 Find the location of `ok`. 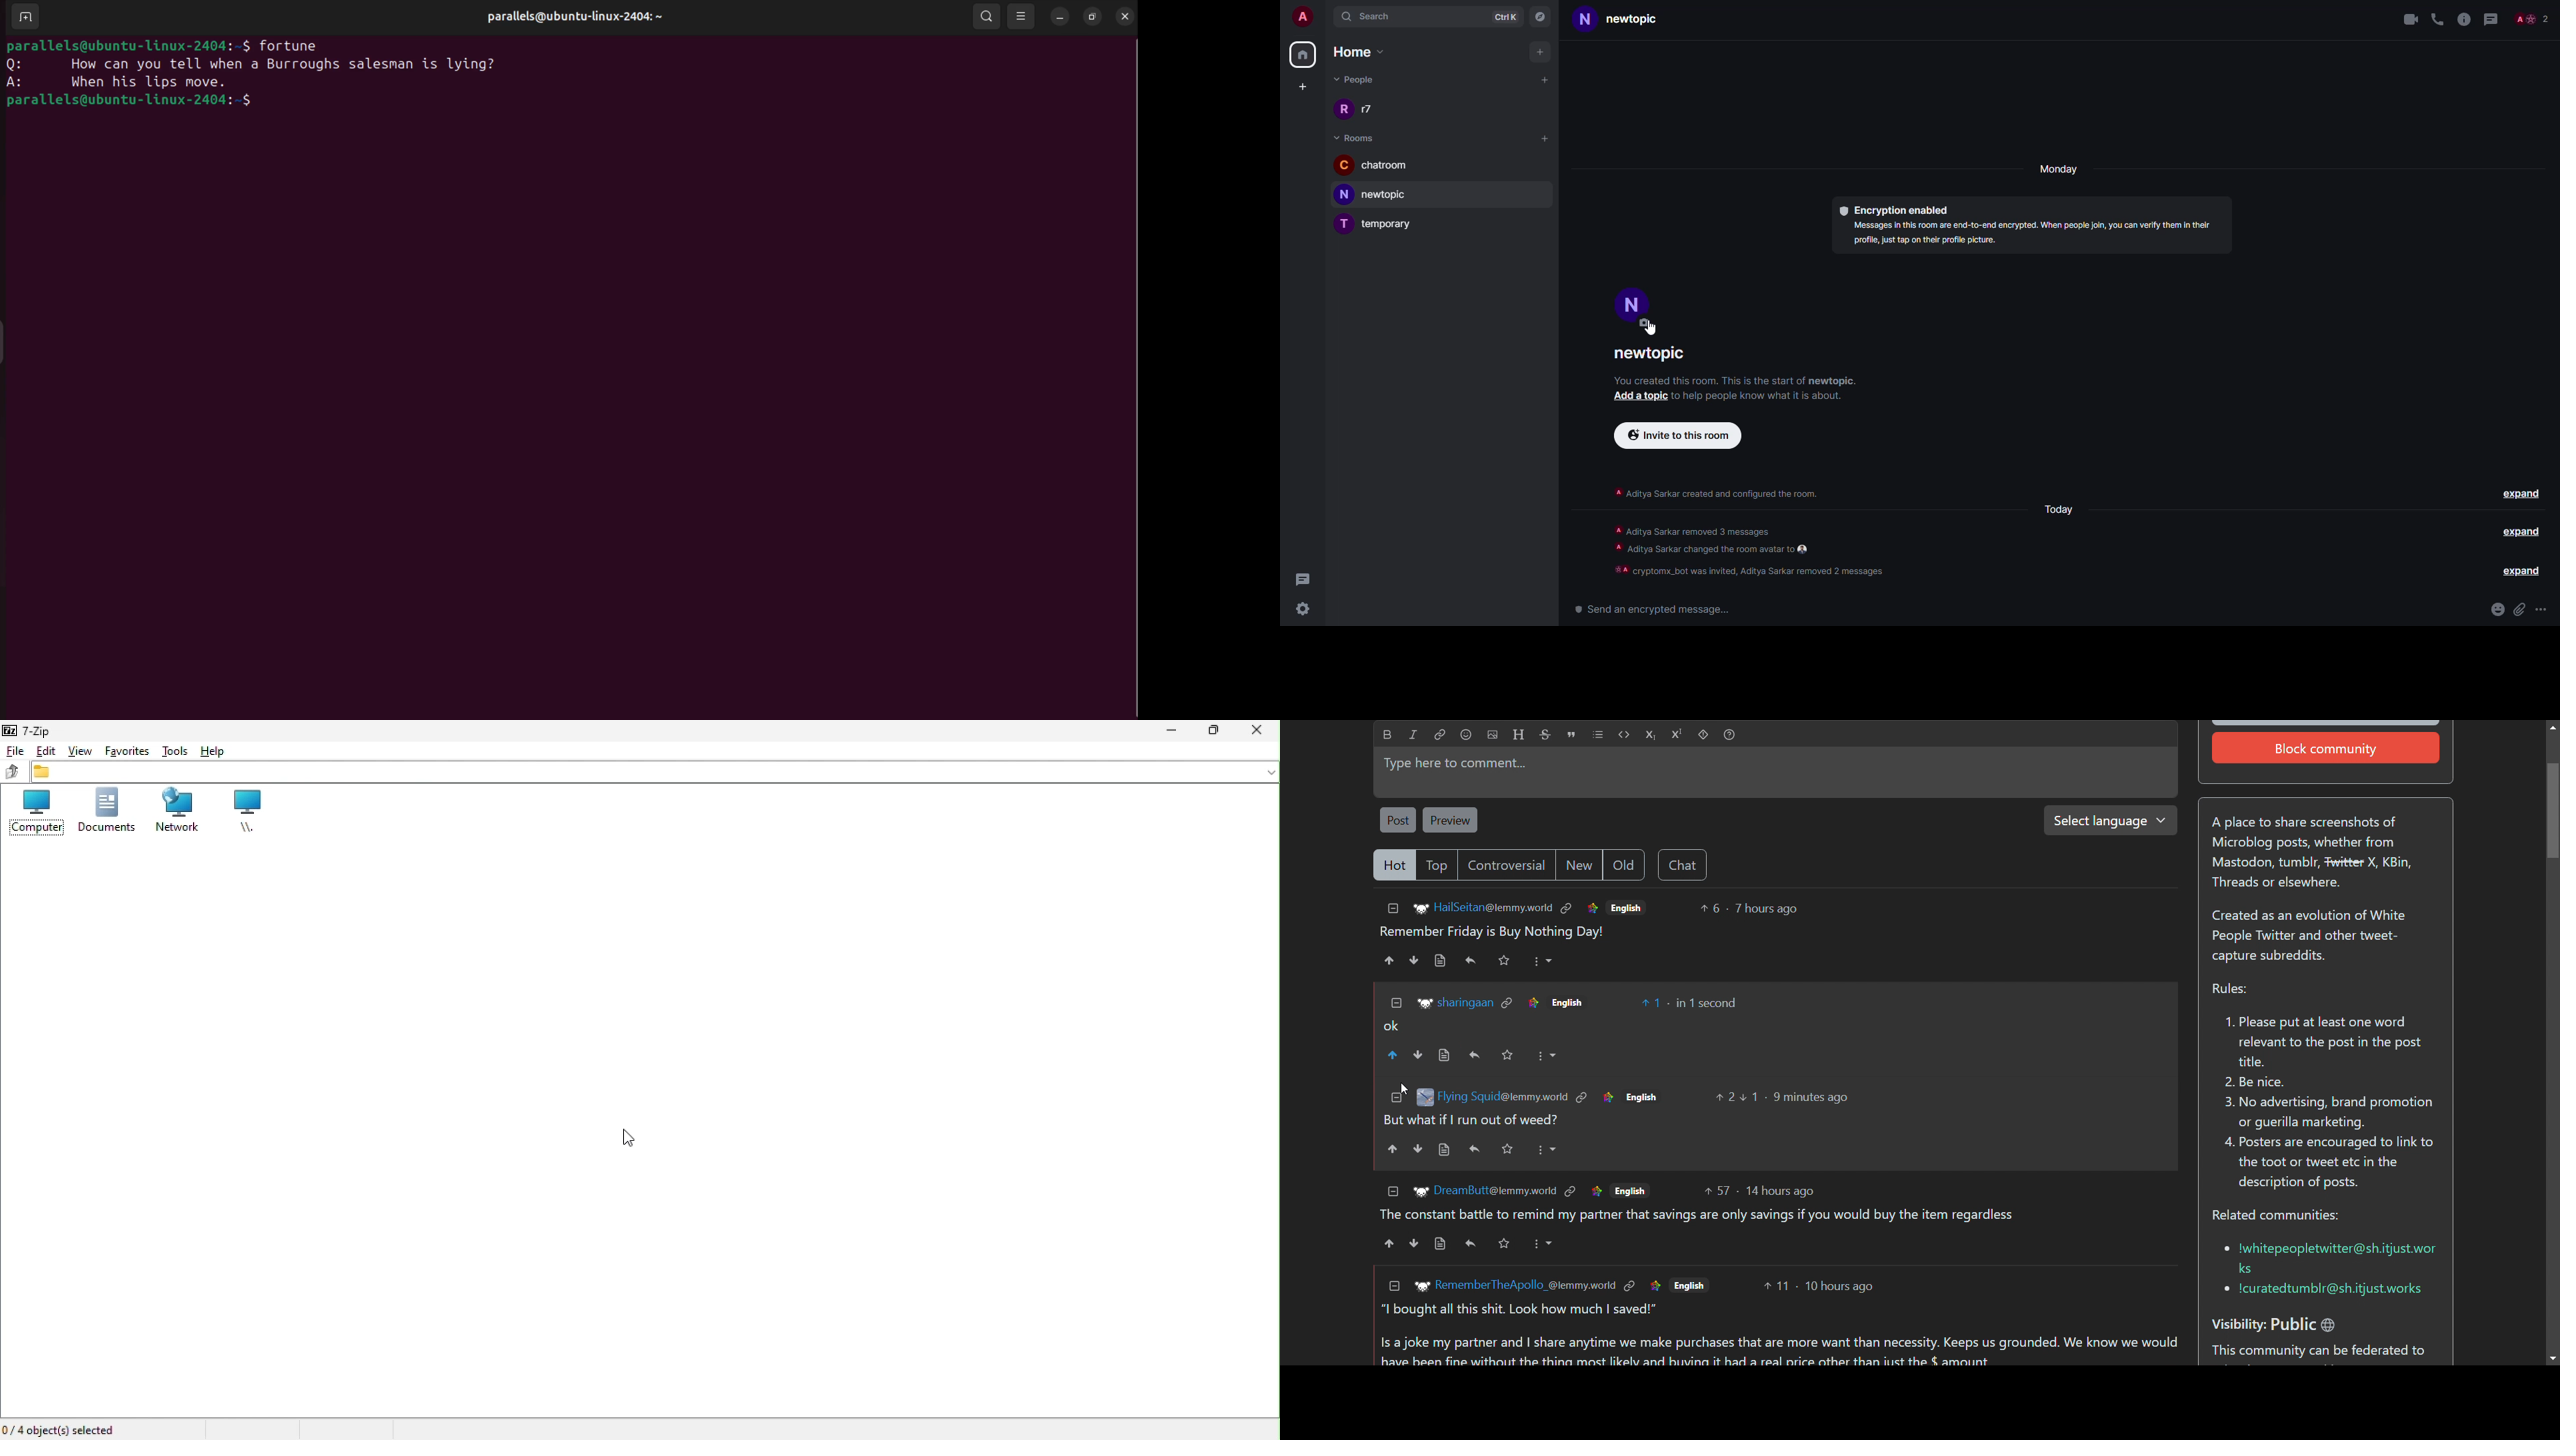

ok is located at coordinates (1392, 1025).